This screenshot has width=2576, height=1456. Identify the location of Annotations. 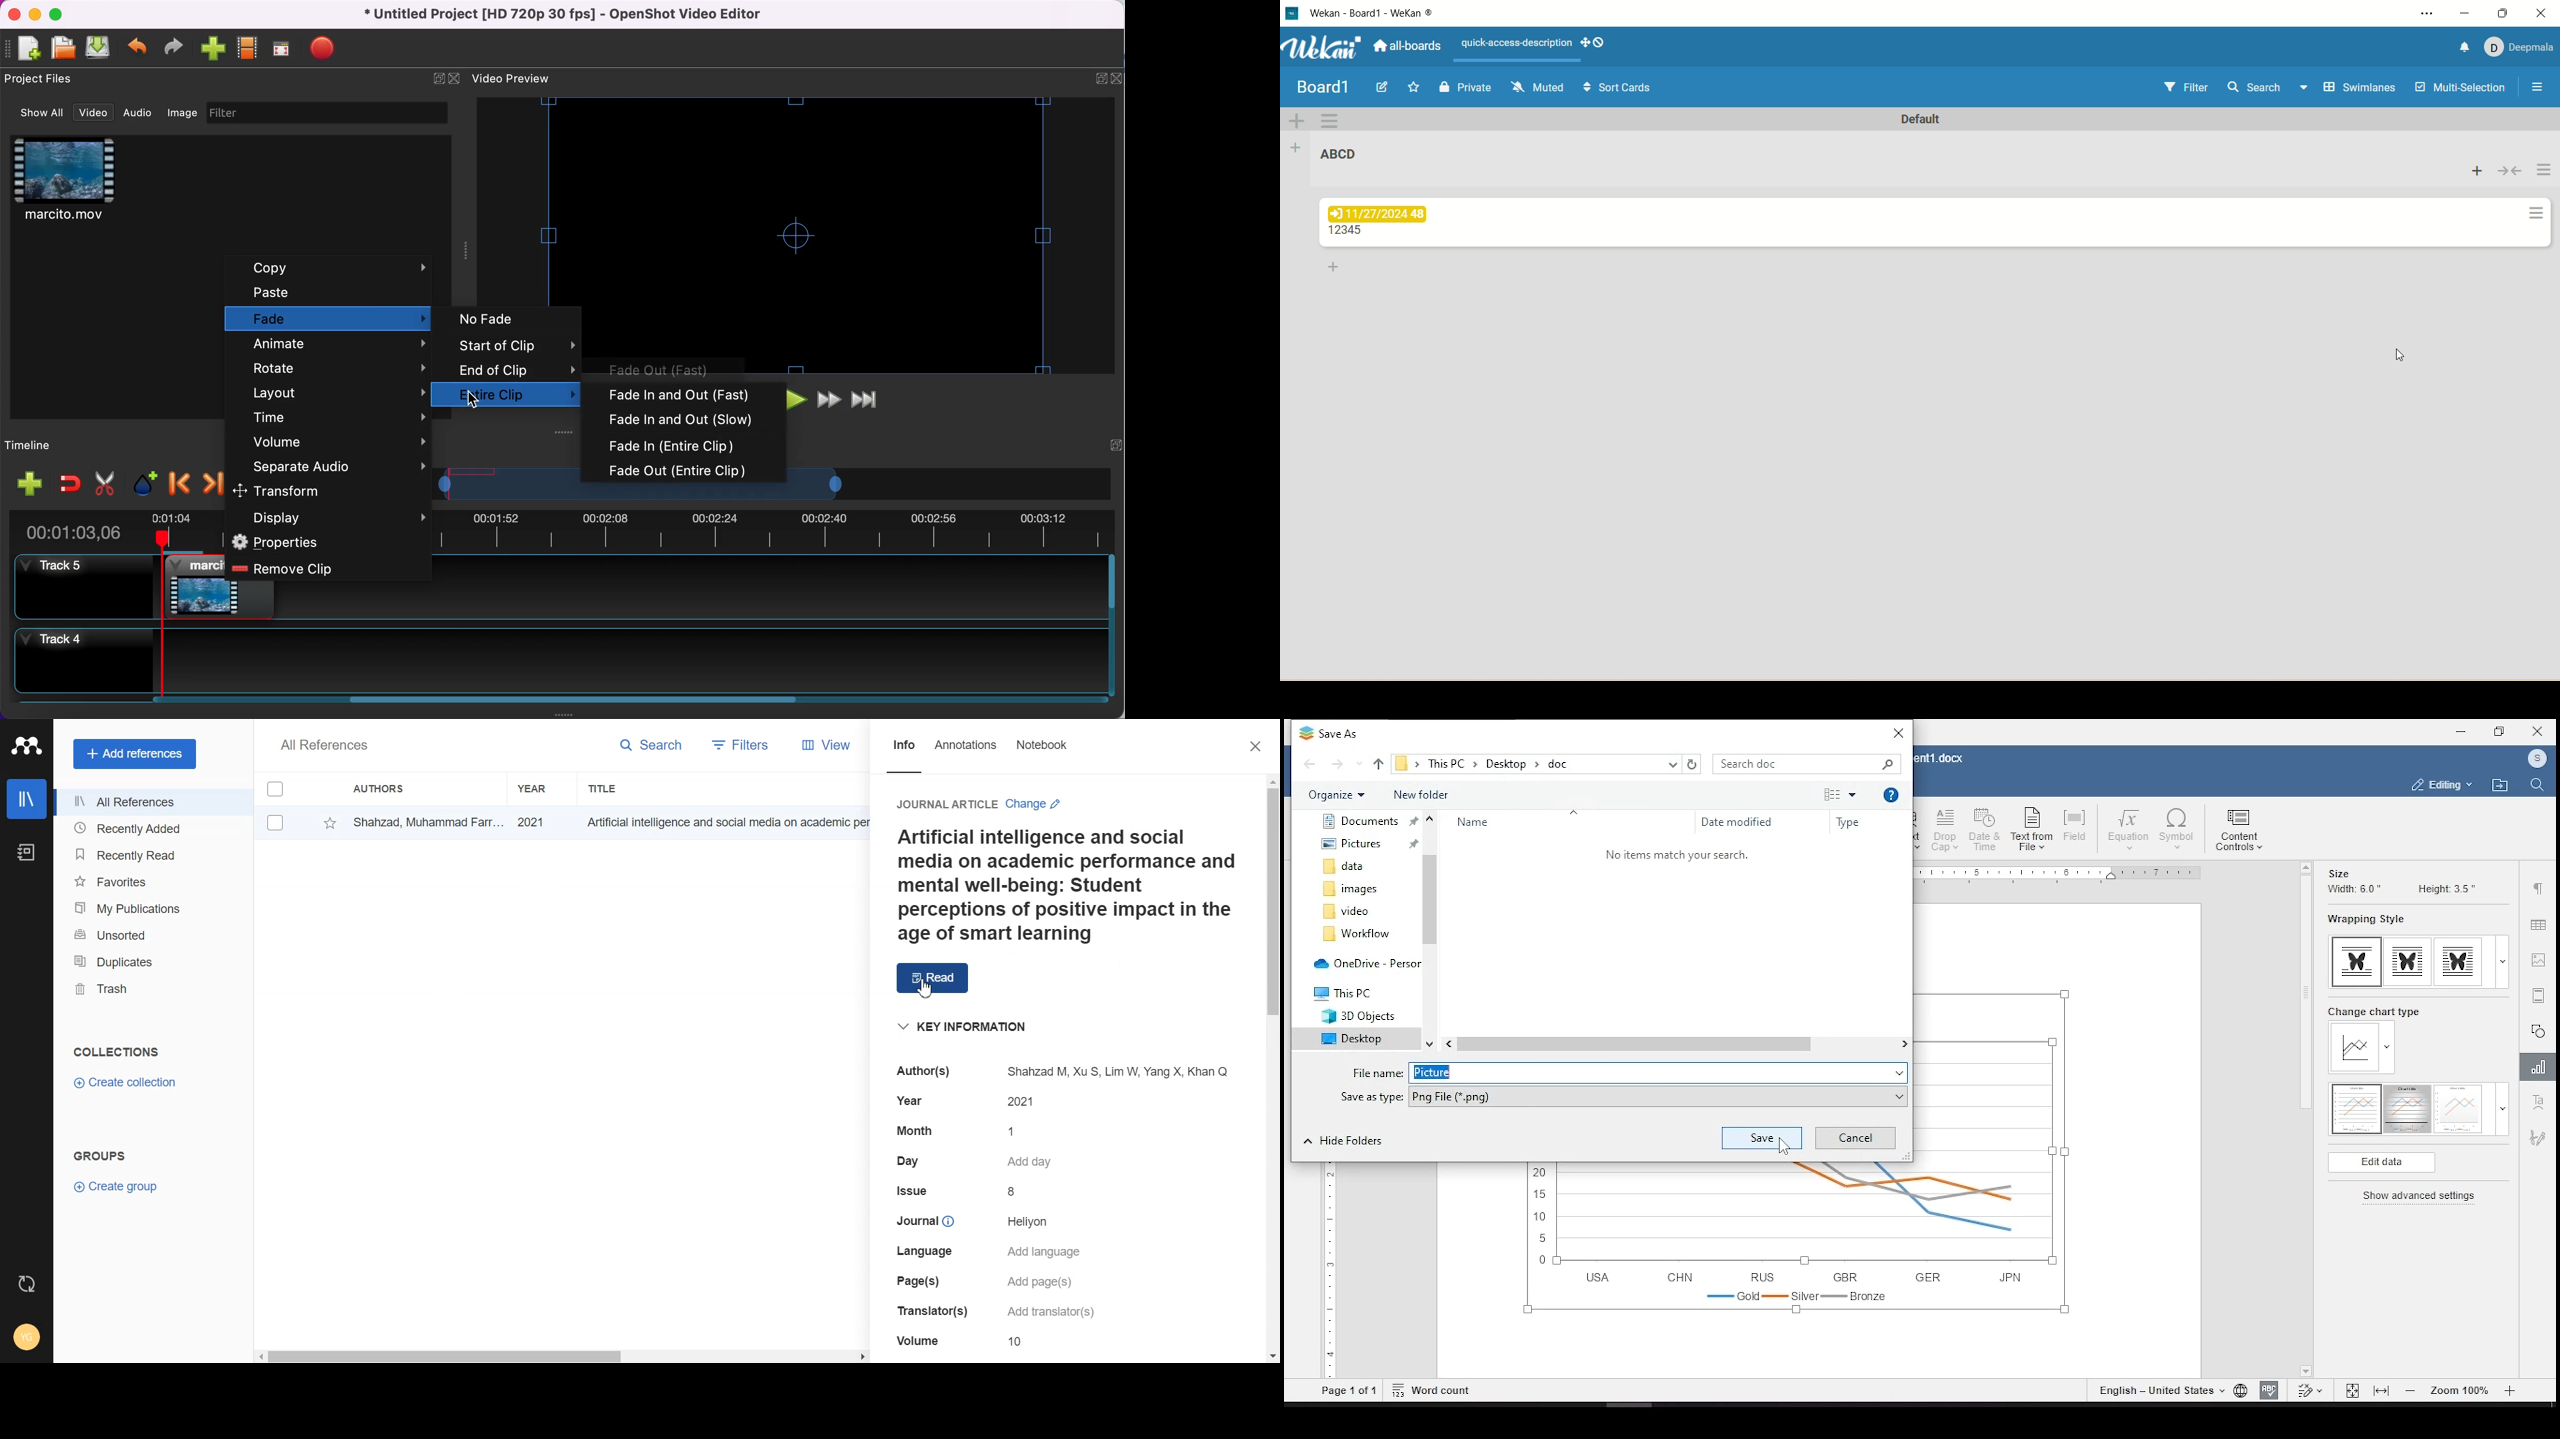
(967, 746).